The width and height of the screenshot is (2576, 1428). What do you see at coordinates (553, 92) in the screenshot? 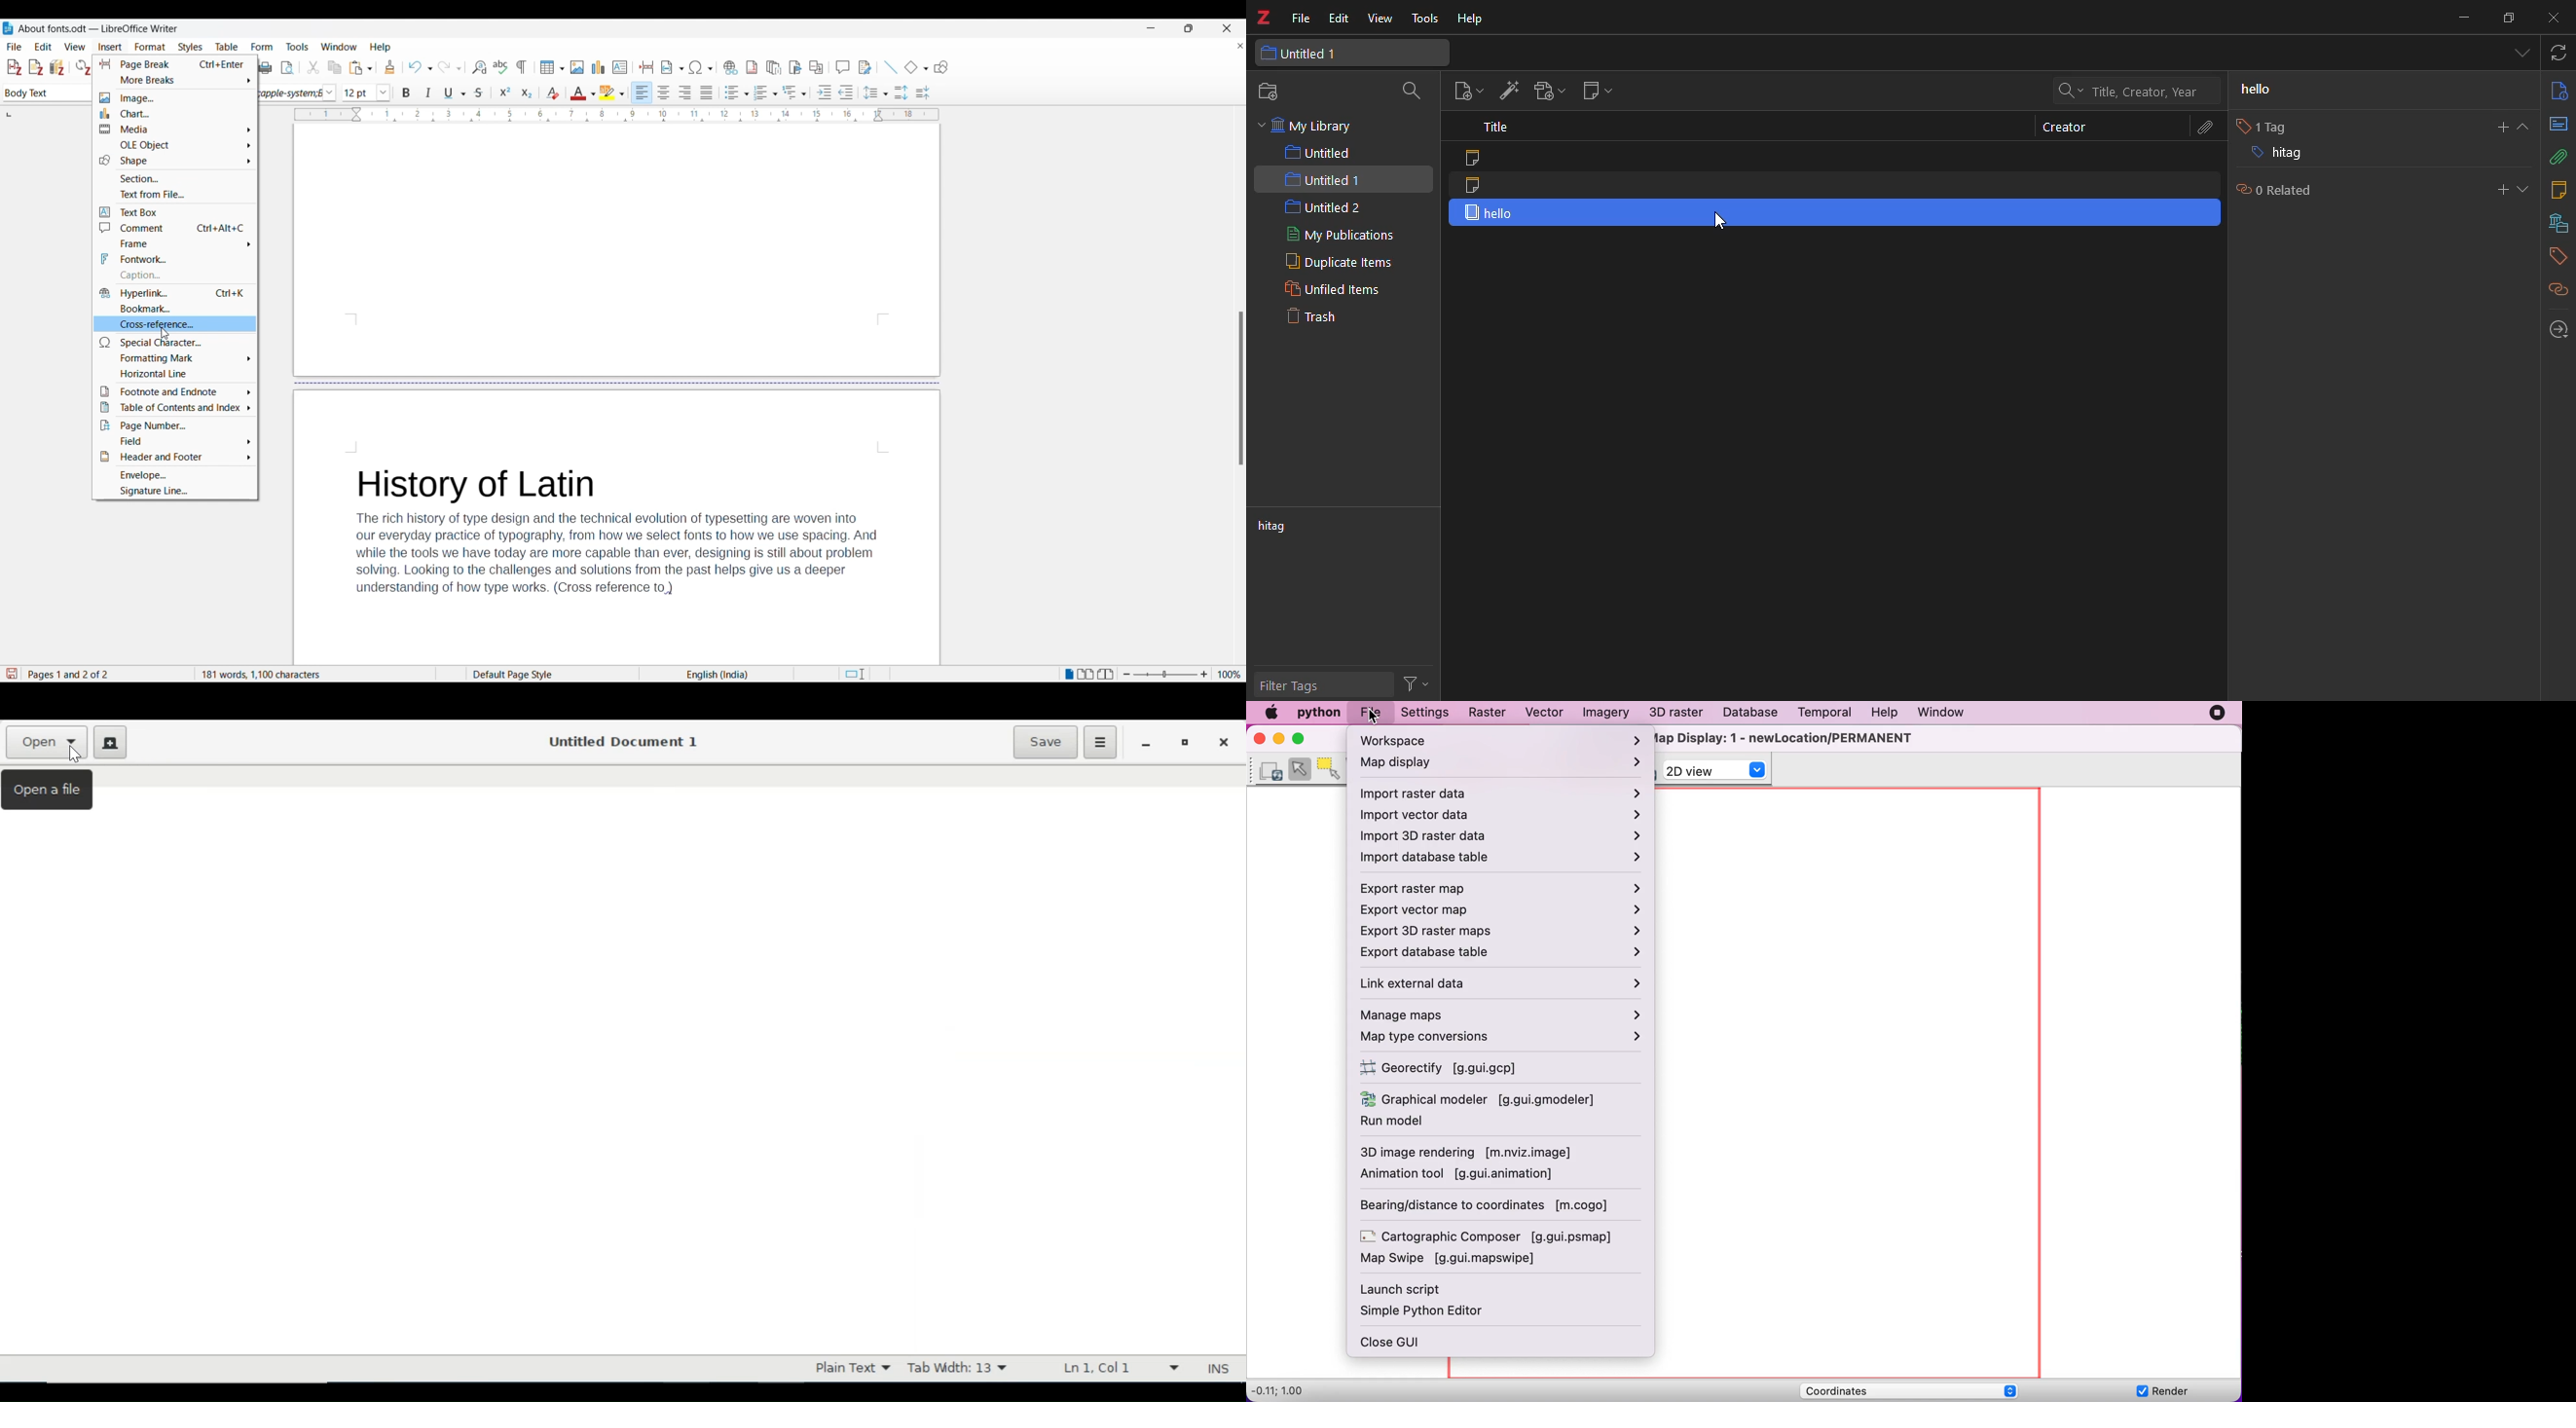
I see `Clear direct formatting ` at bounding box center [553, 92].